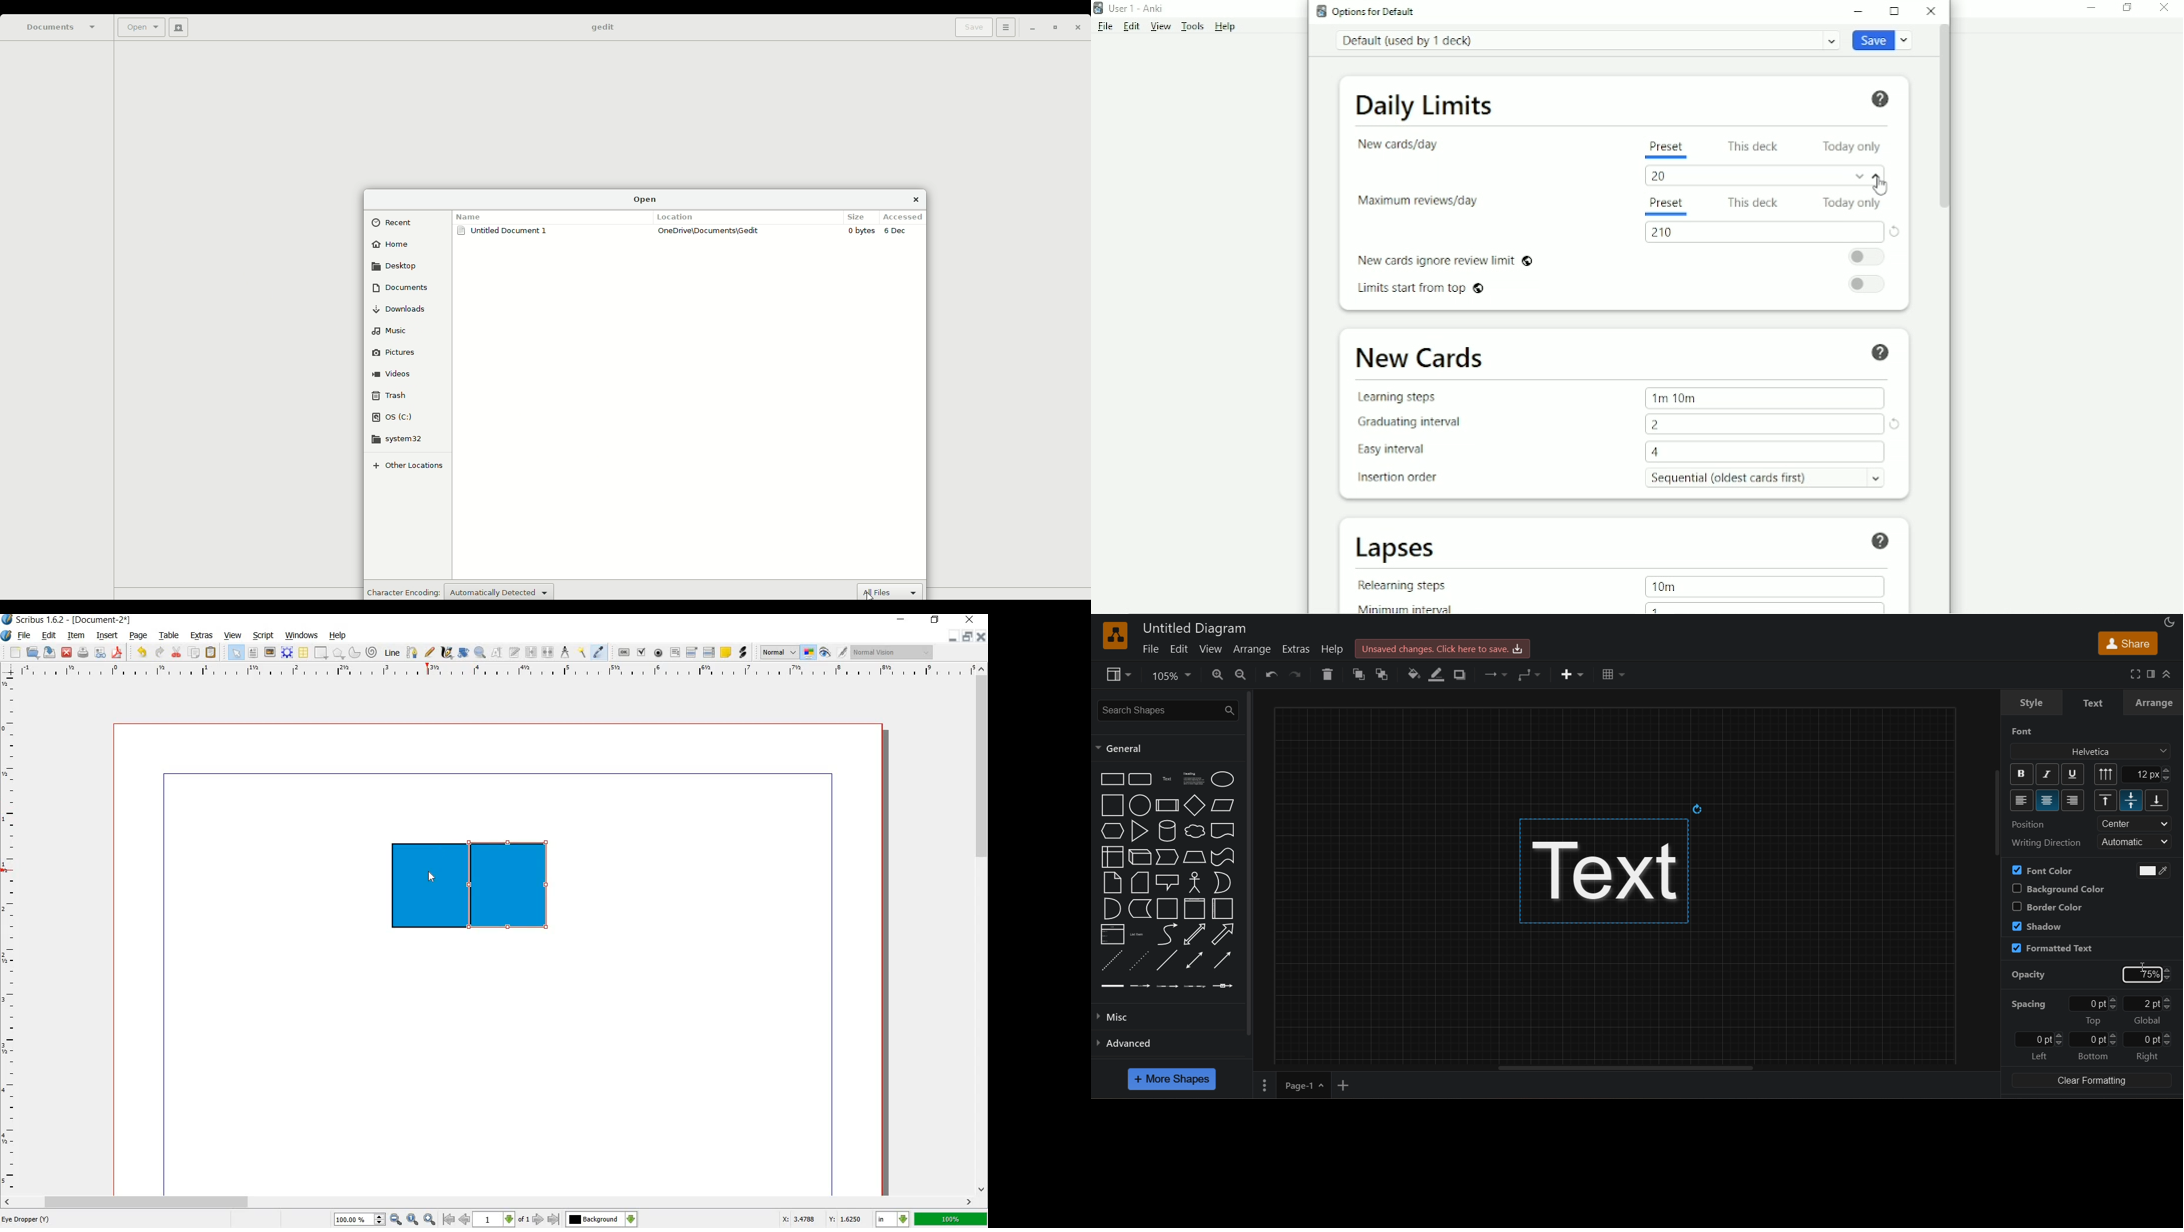  I want to click on file, so click(24, 635).